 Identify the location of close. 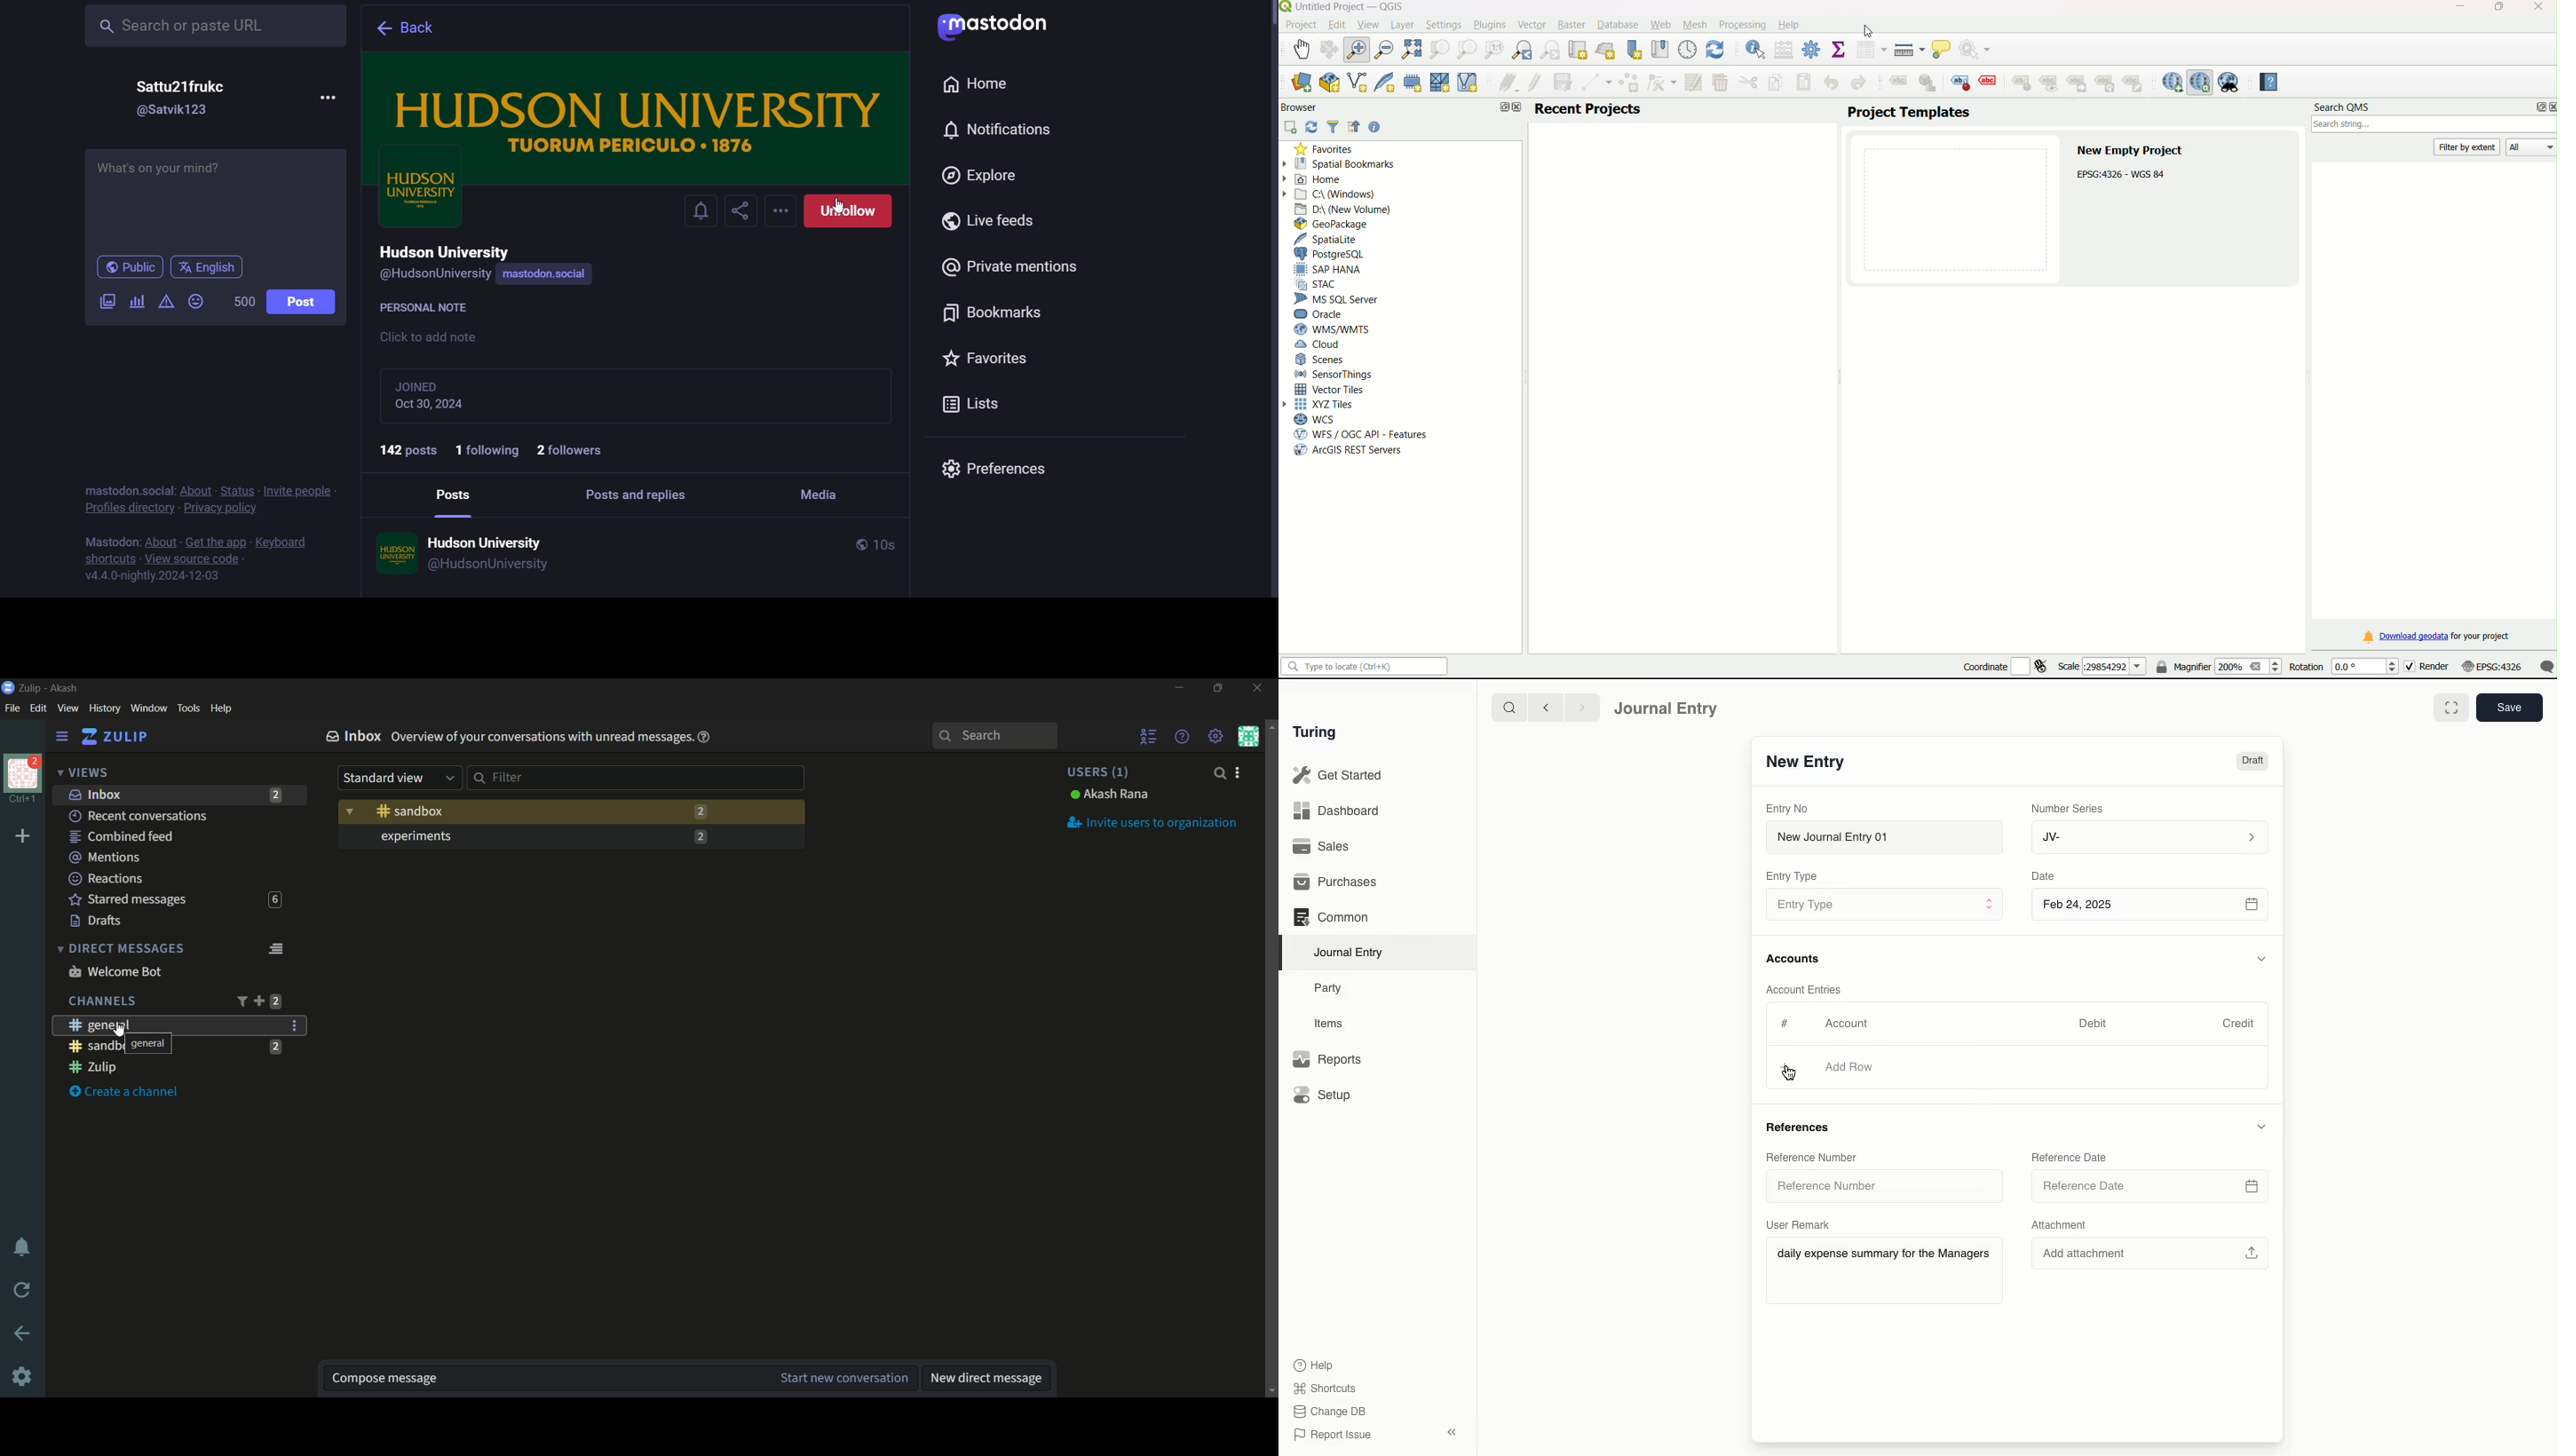
(1517, 108).